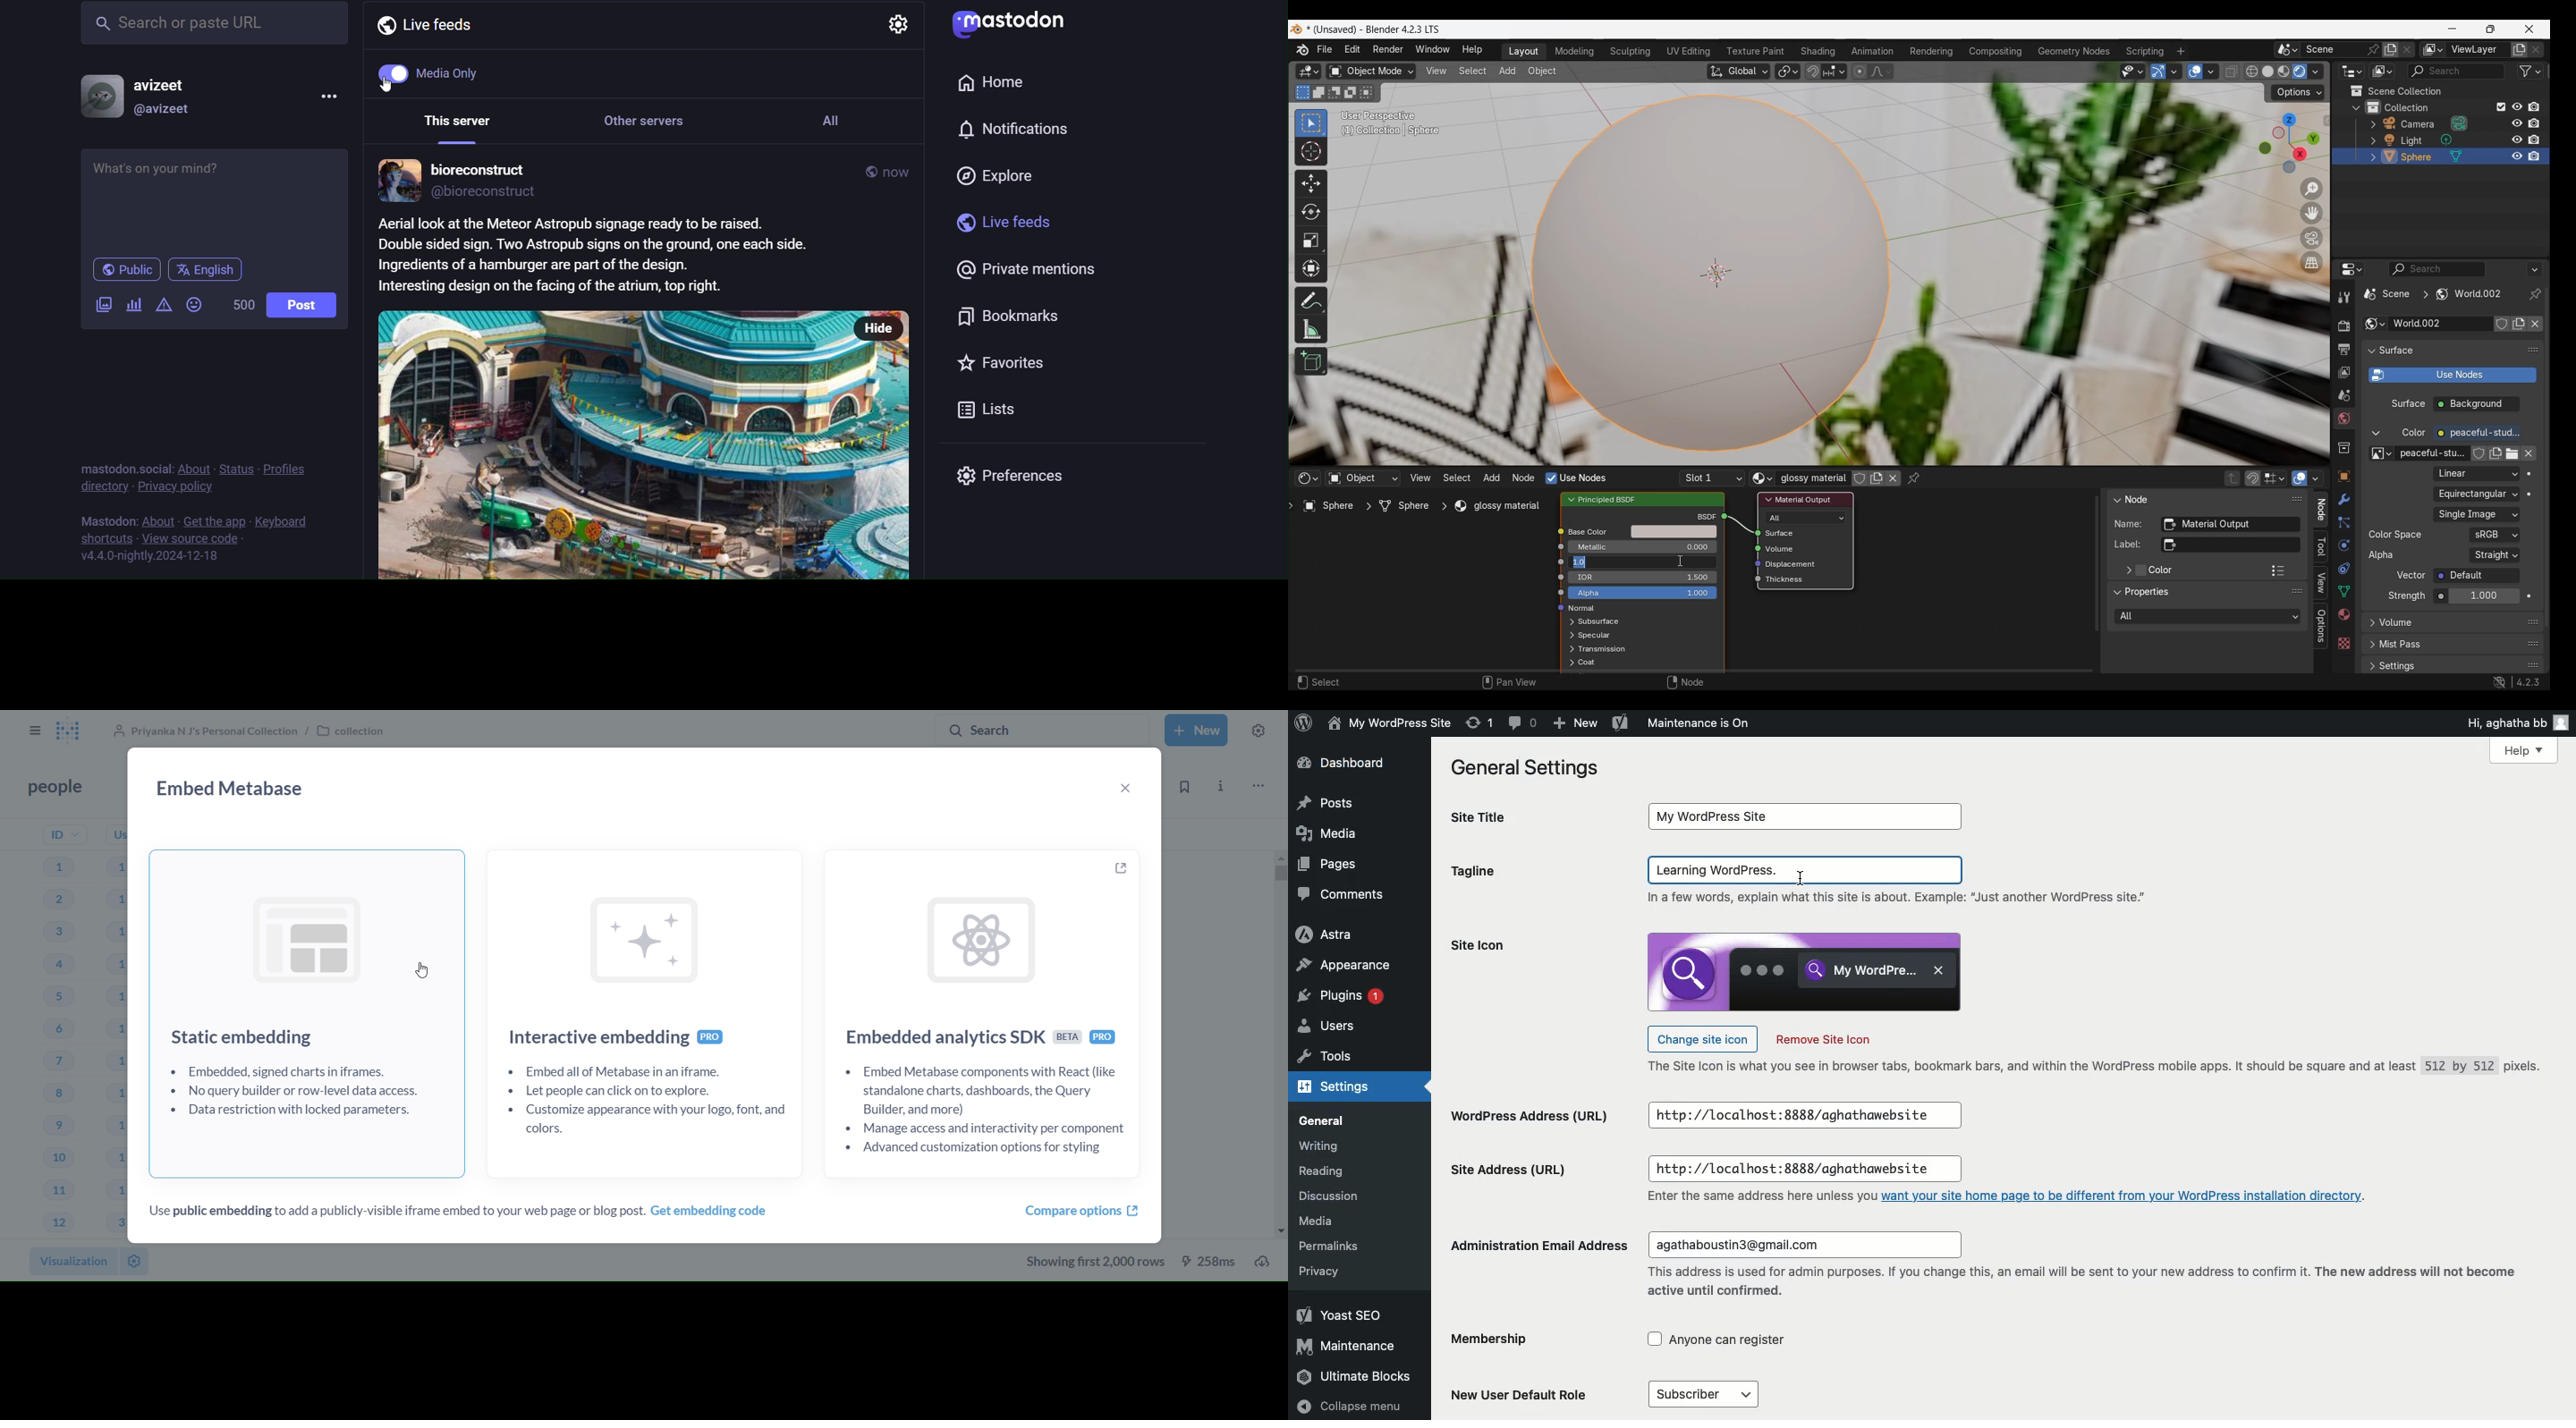  Describe the element at coordinates (1343, 1088) in the screenshot. I see `Settings` at that location.